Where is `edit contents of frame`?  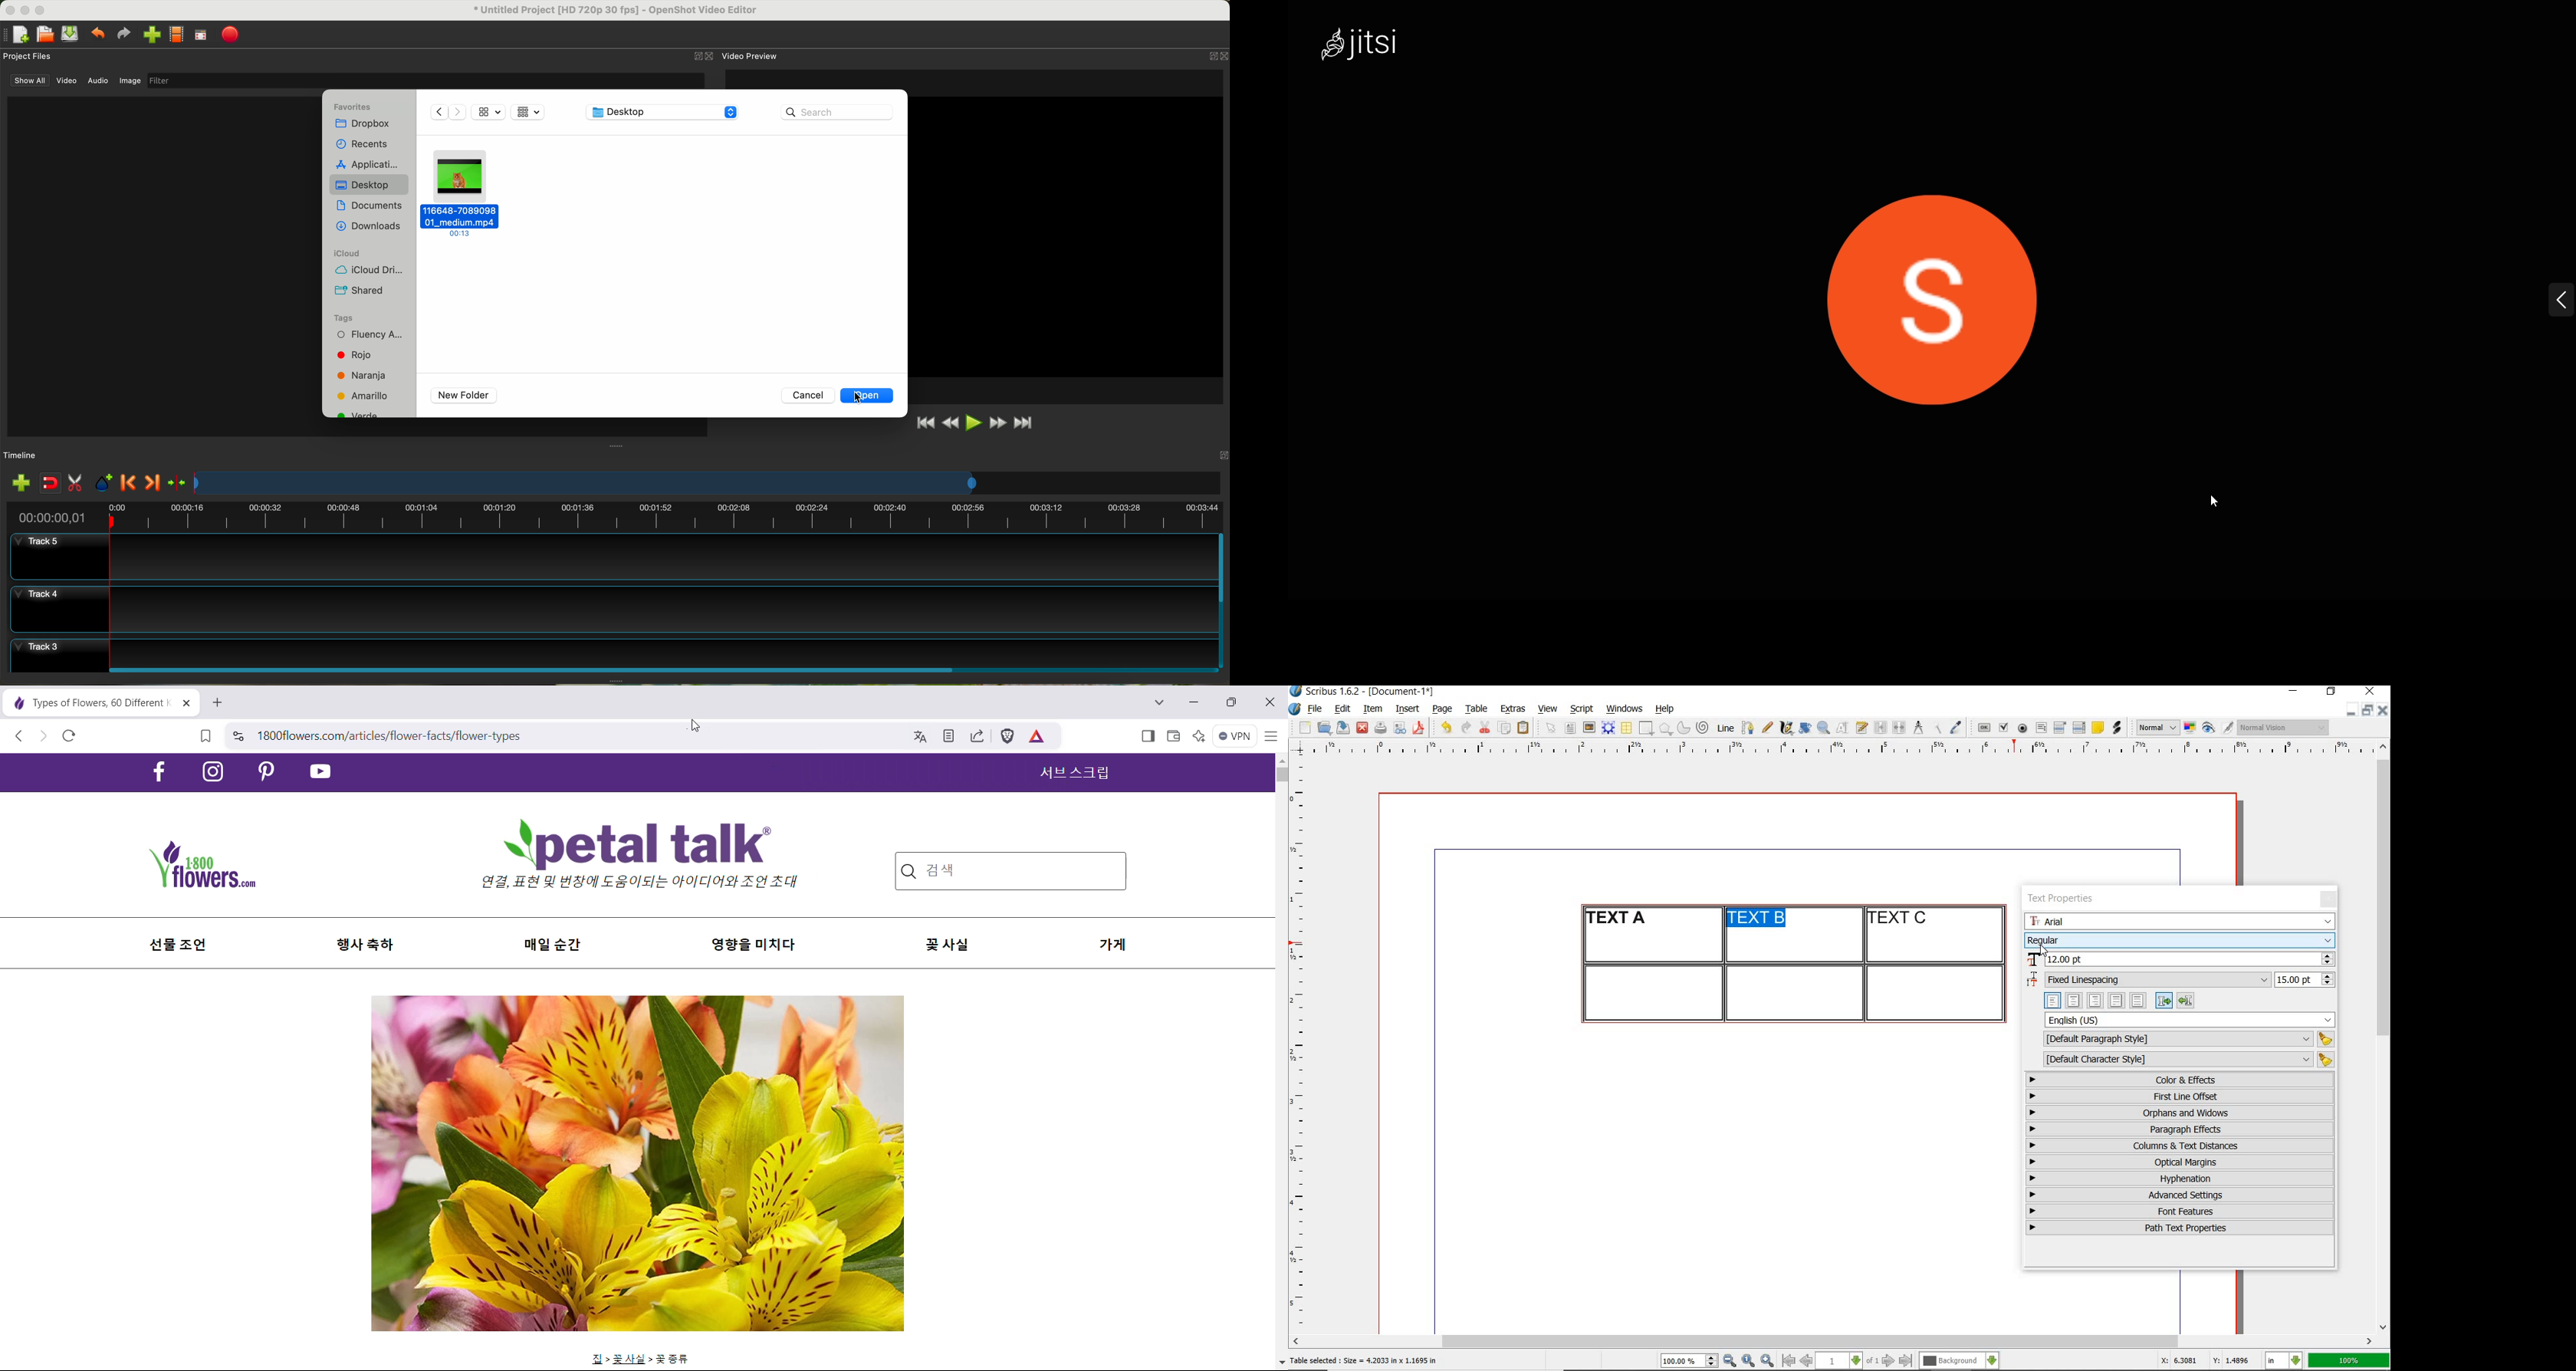 edit contents of frame is located at coordinates (1843, 727).